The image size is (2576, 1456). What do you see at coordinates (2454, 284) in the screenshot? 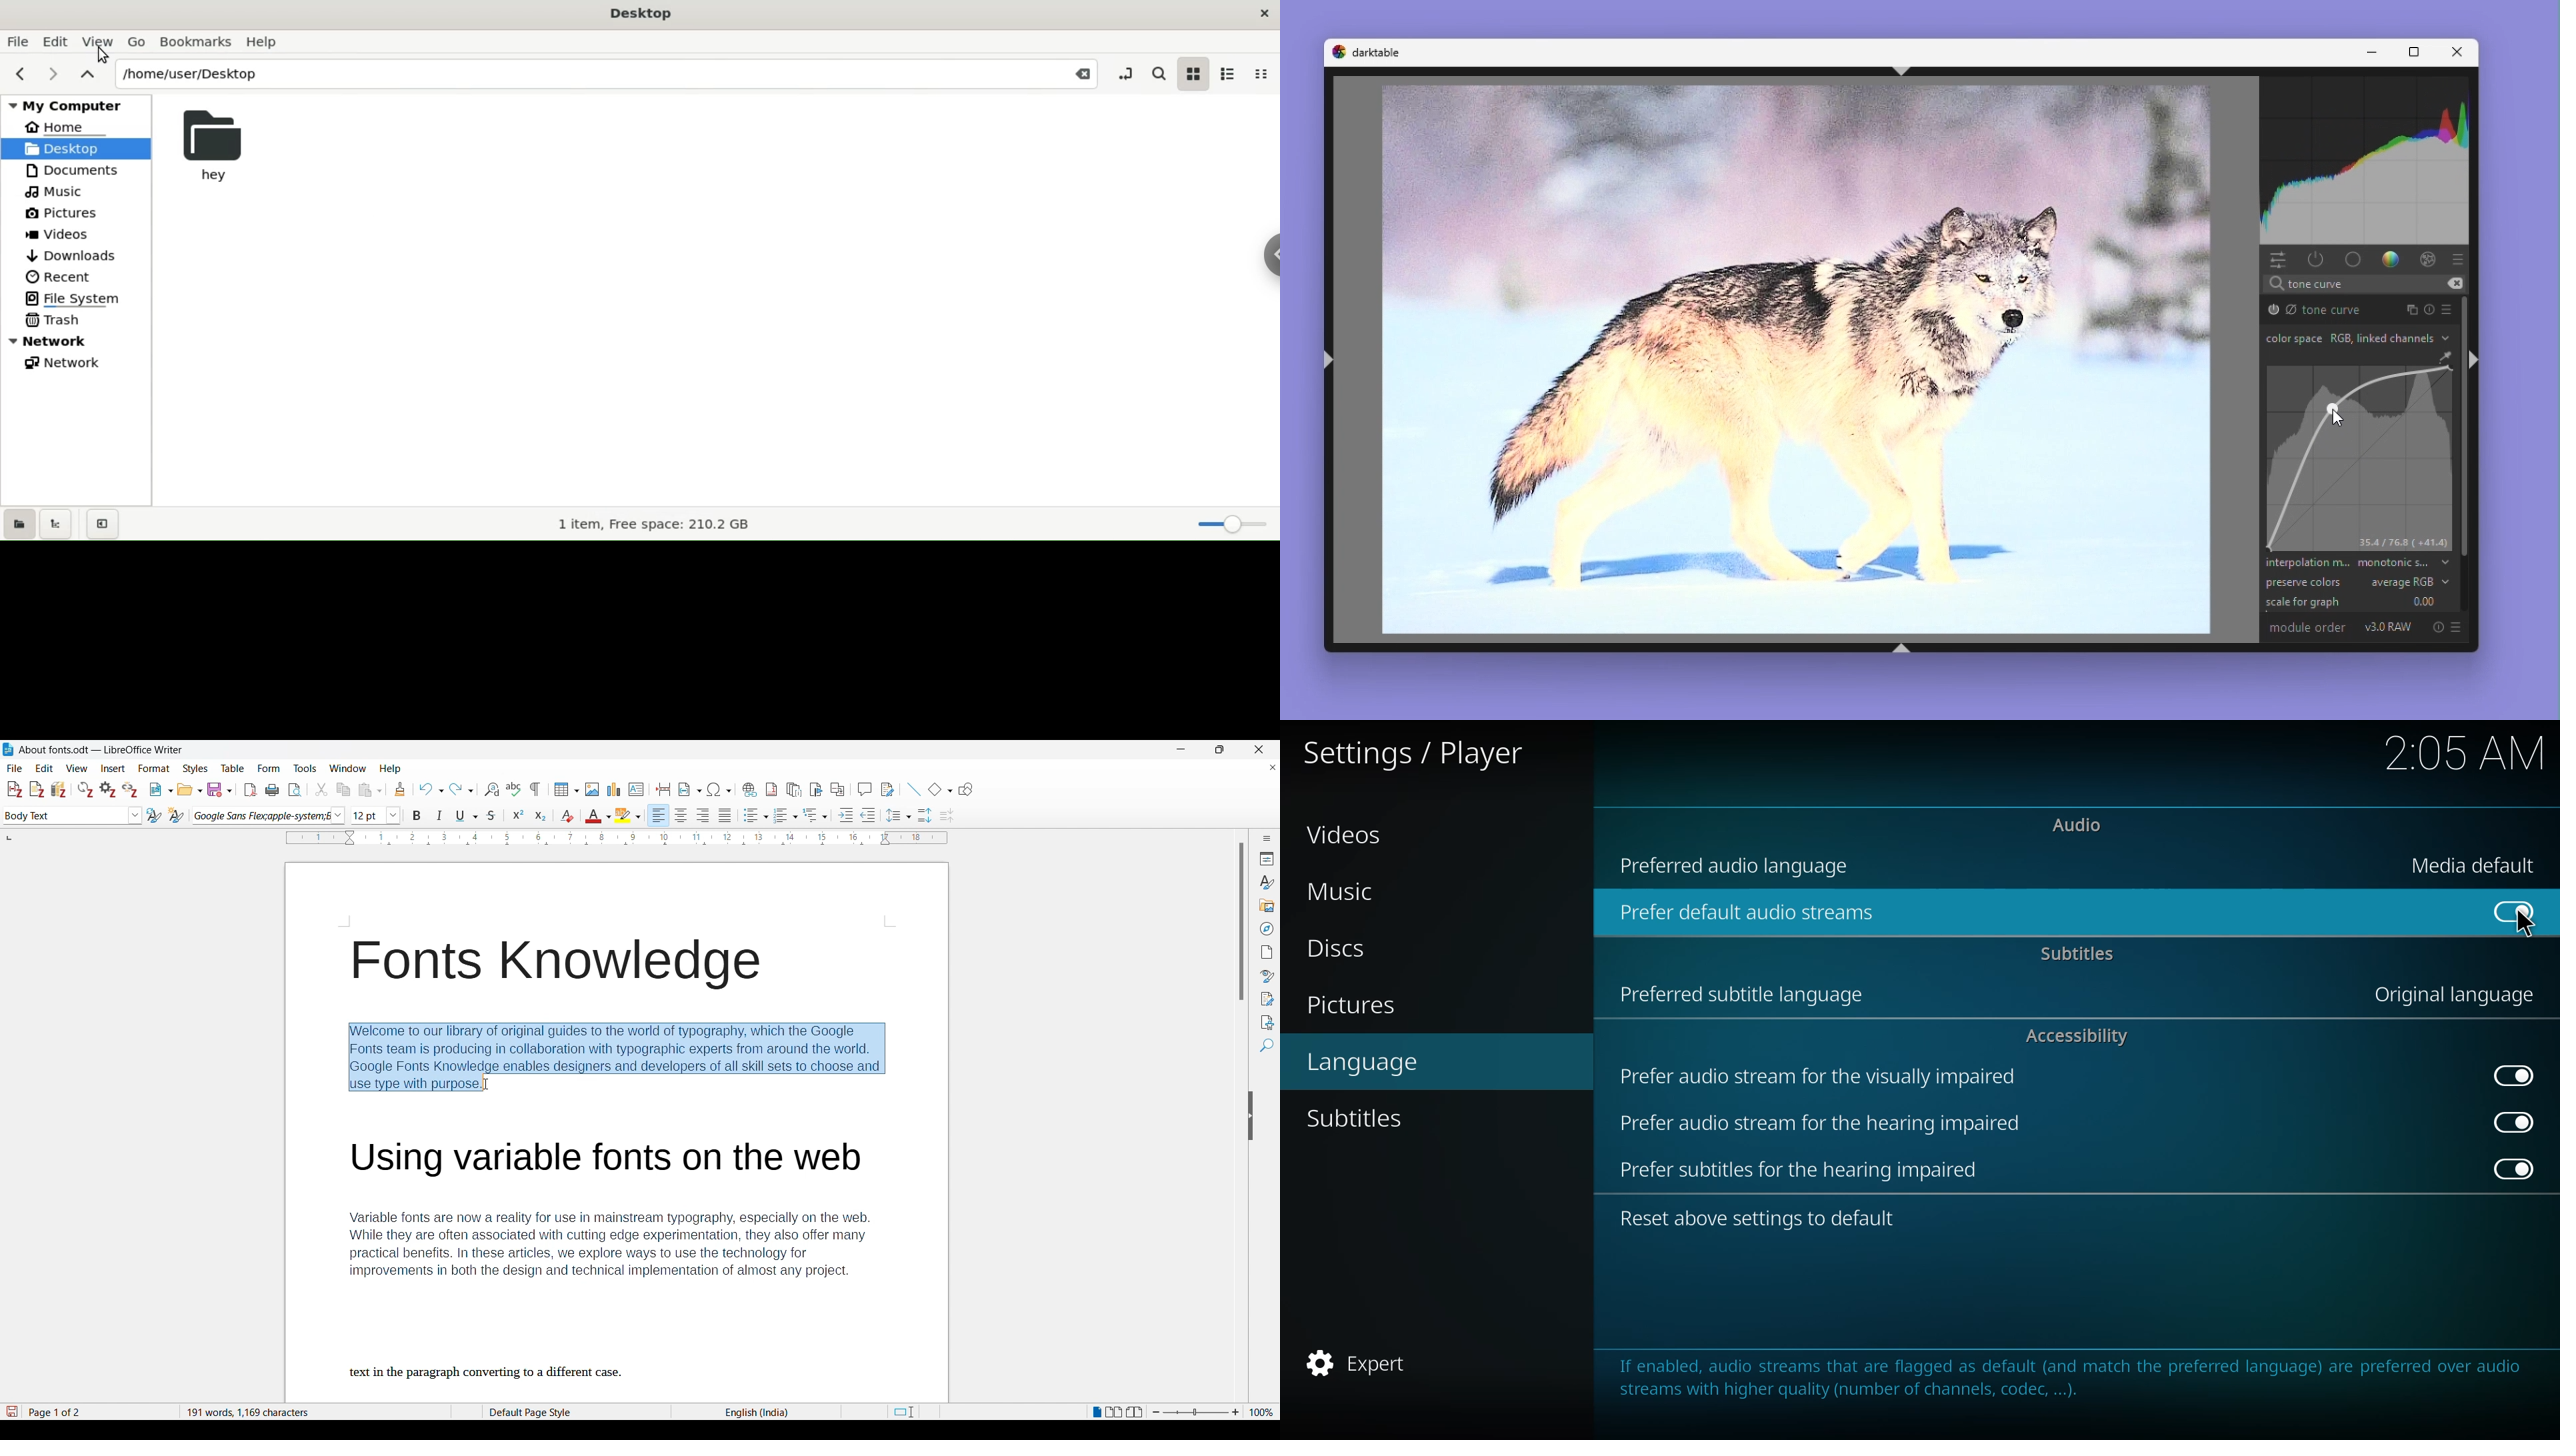
I see `erase` at bounding box center [2454, 284].